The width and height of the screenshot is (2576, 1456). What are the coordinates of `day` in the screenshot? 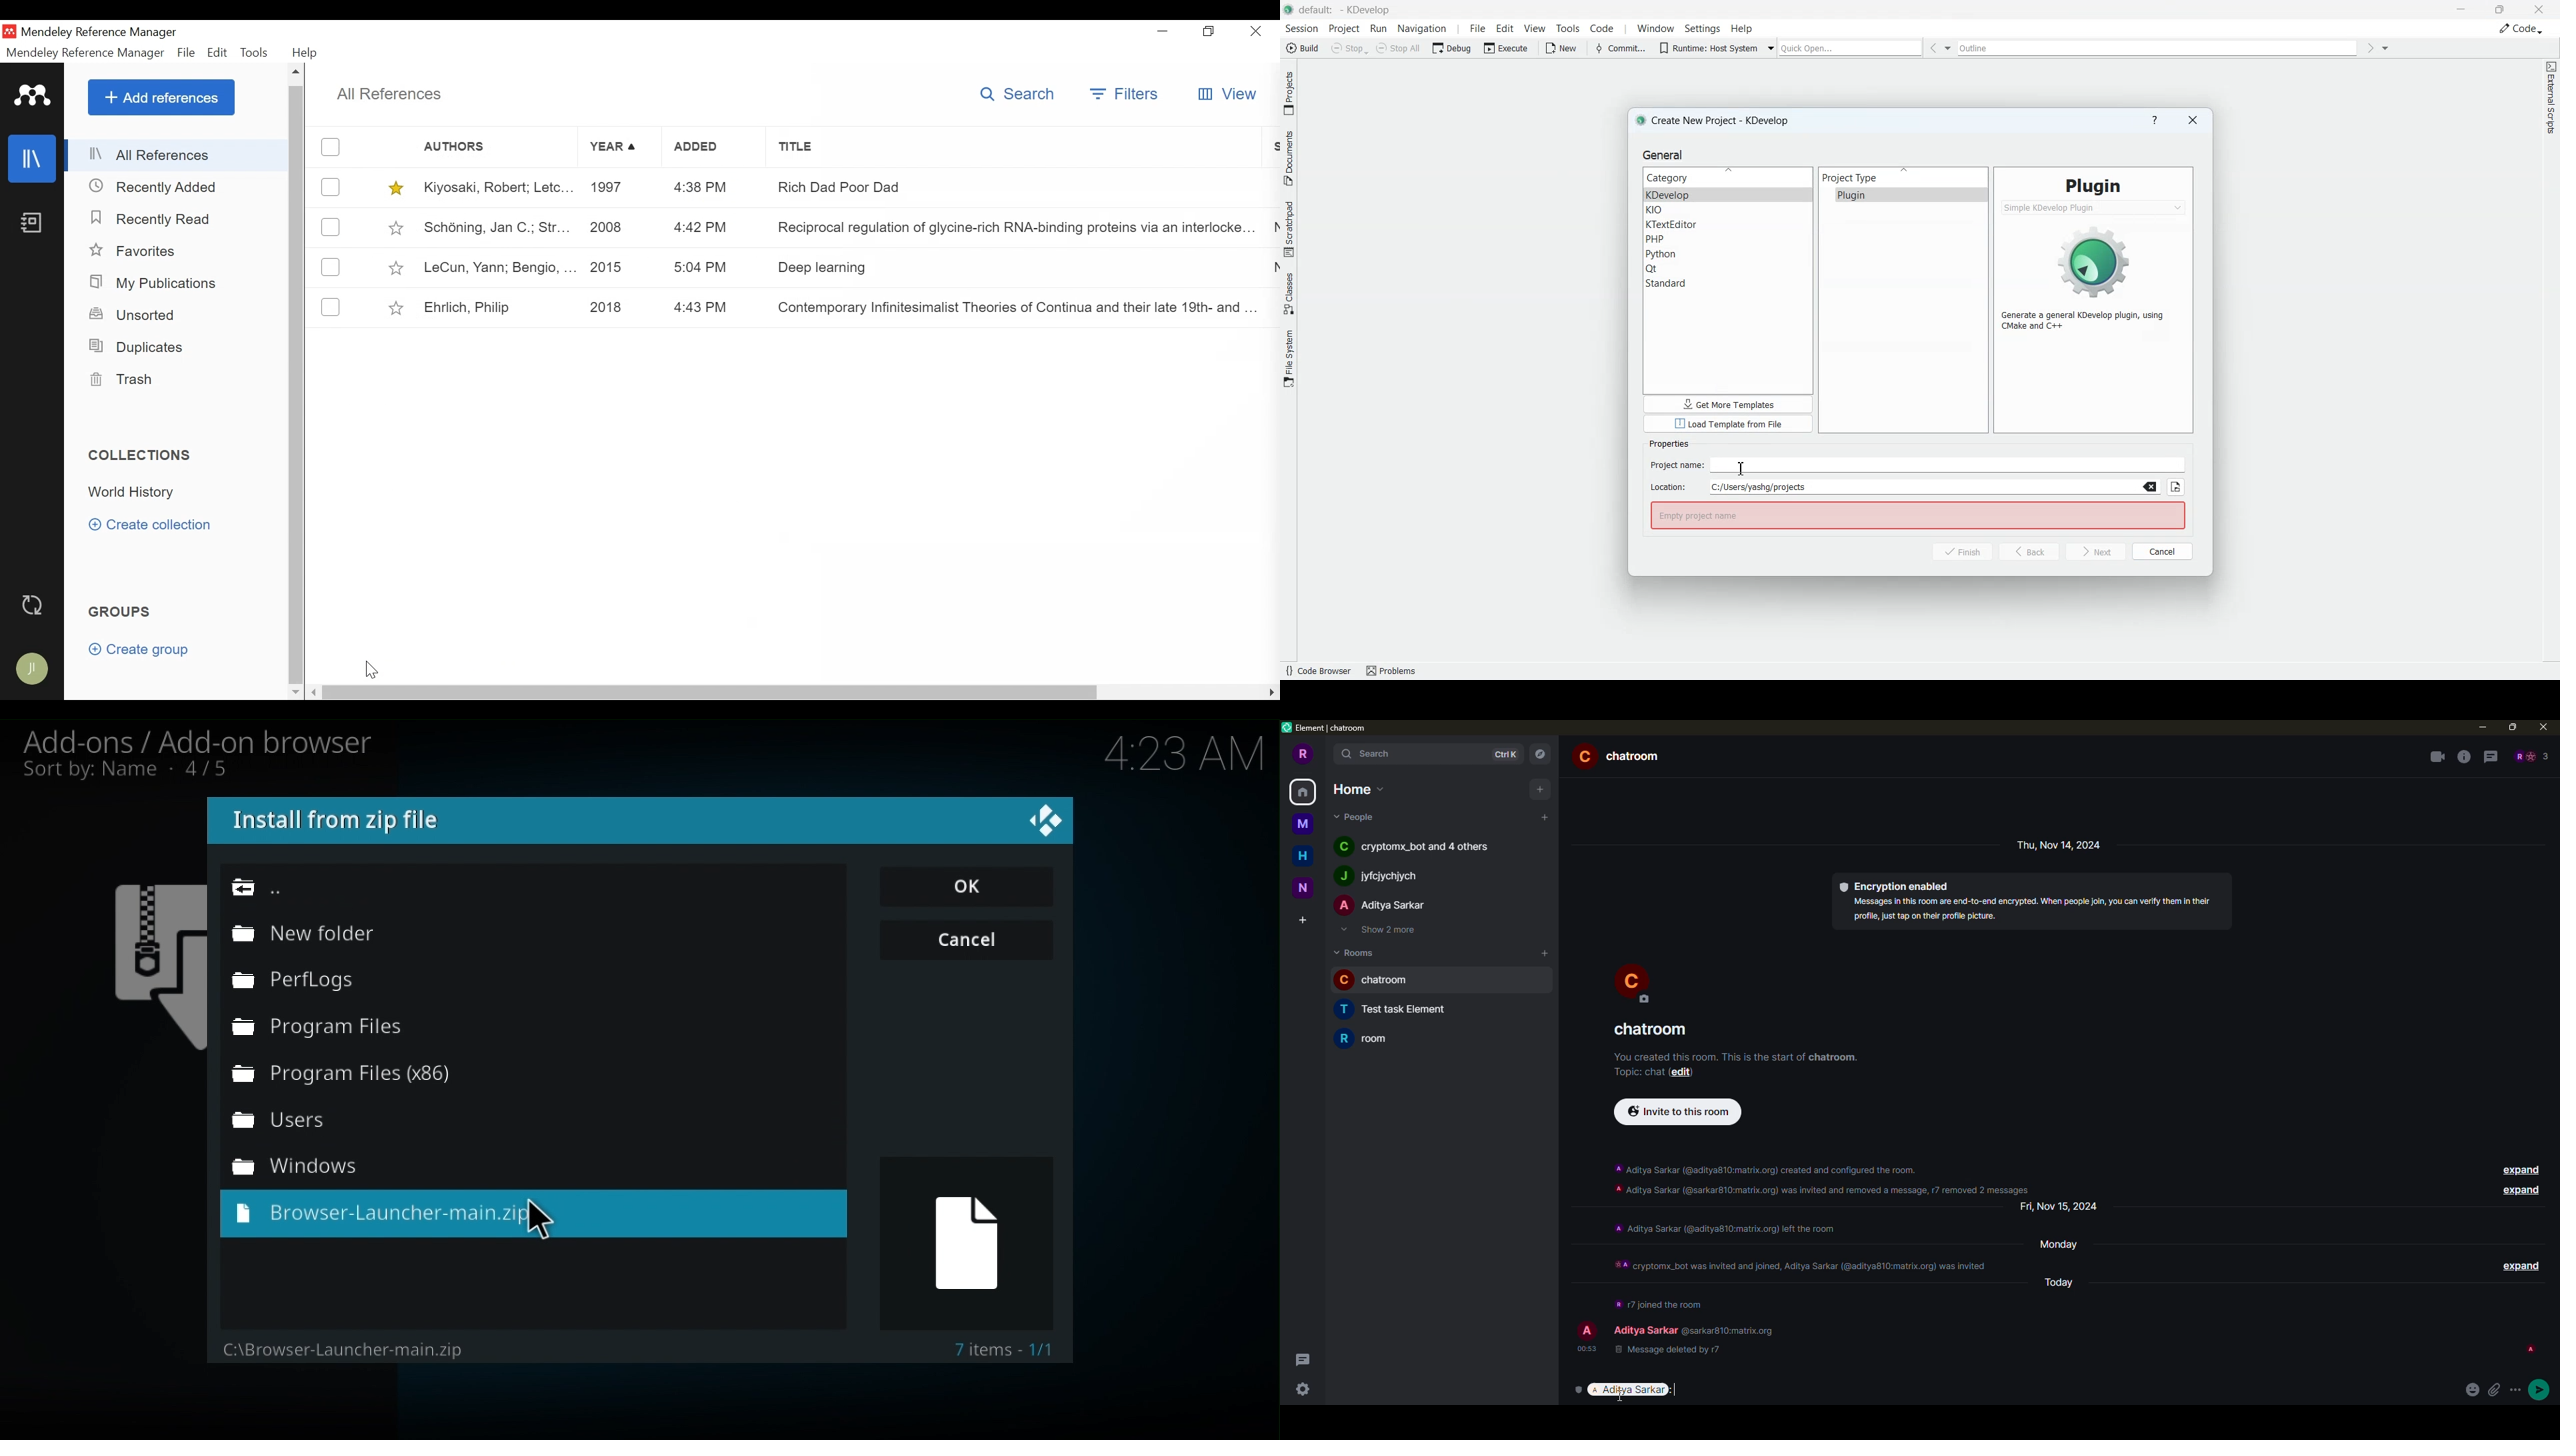 It's located at (2066, 1281).